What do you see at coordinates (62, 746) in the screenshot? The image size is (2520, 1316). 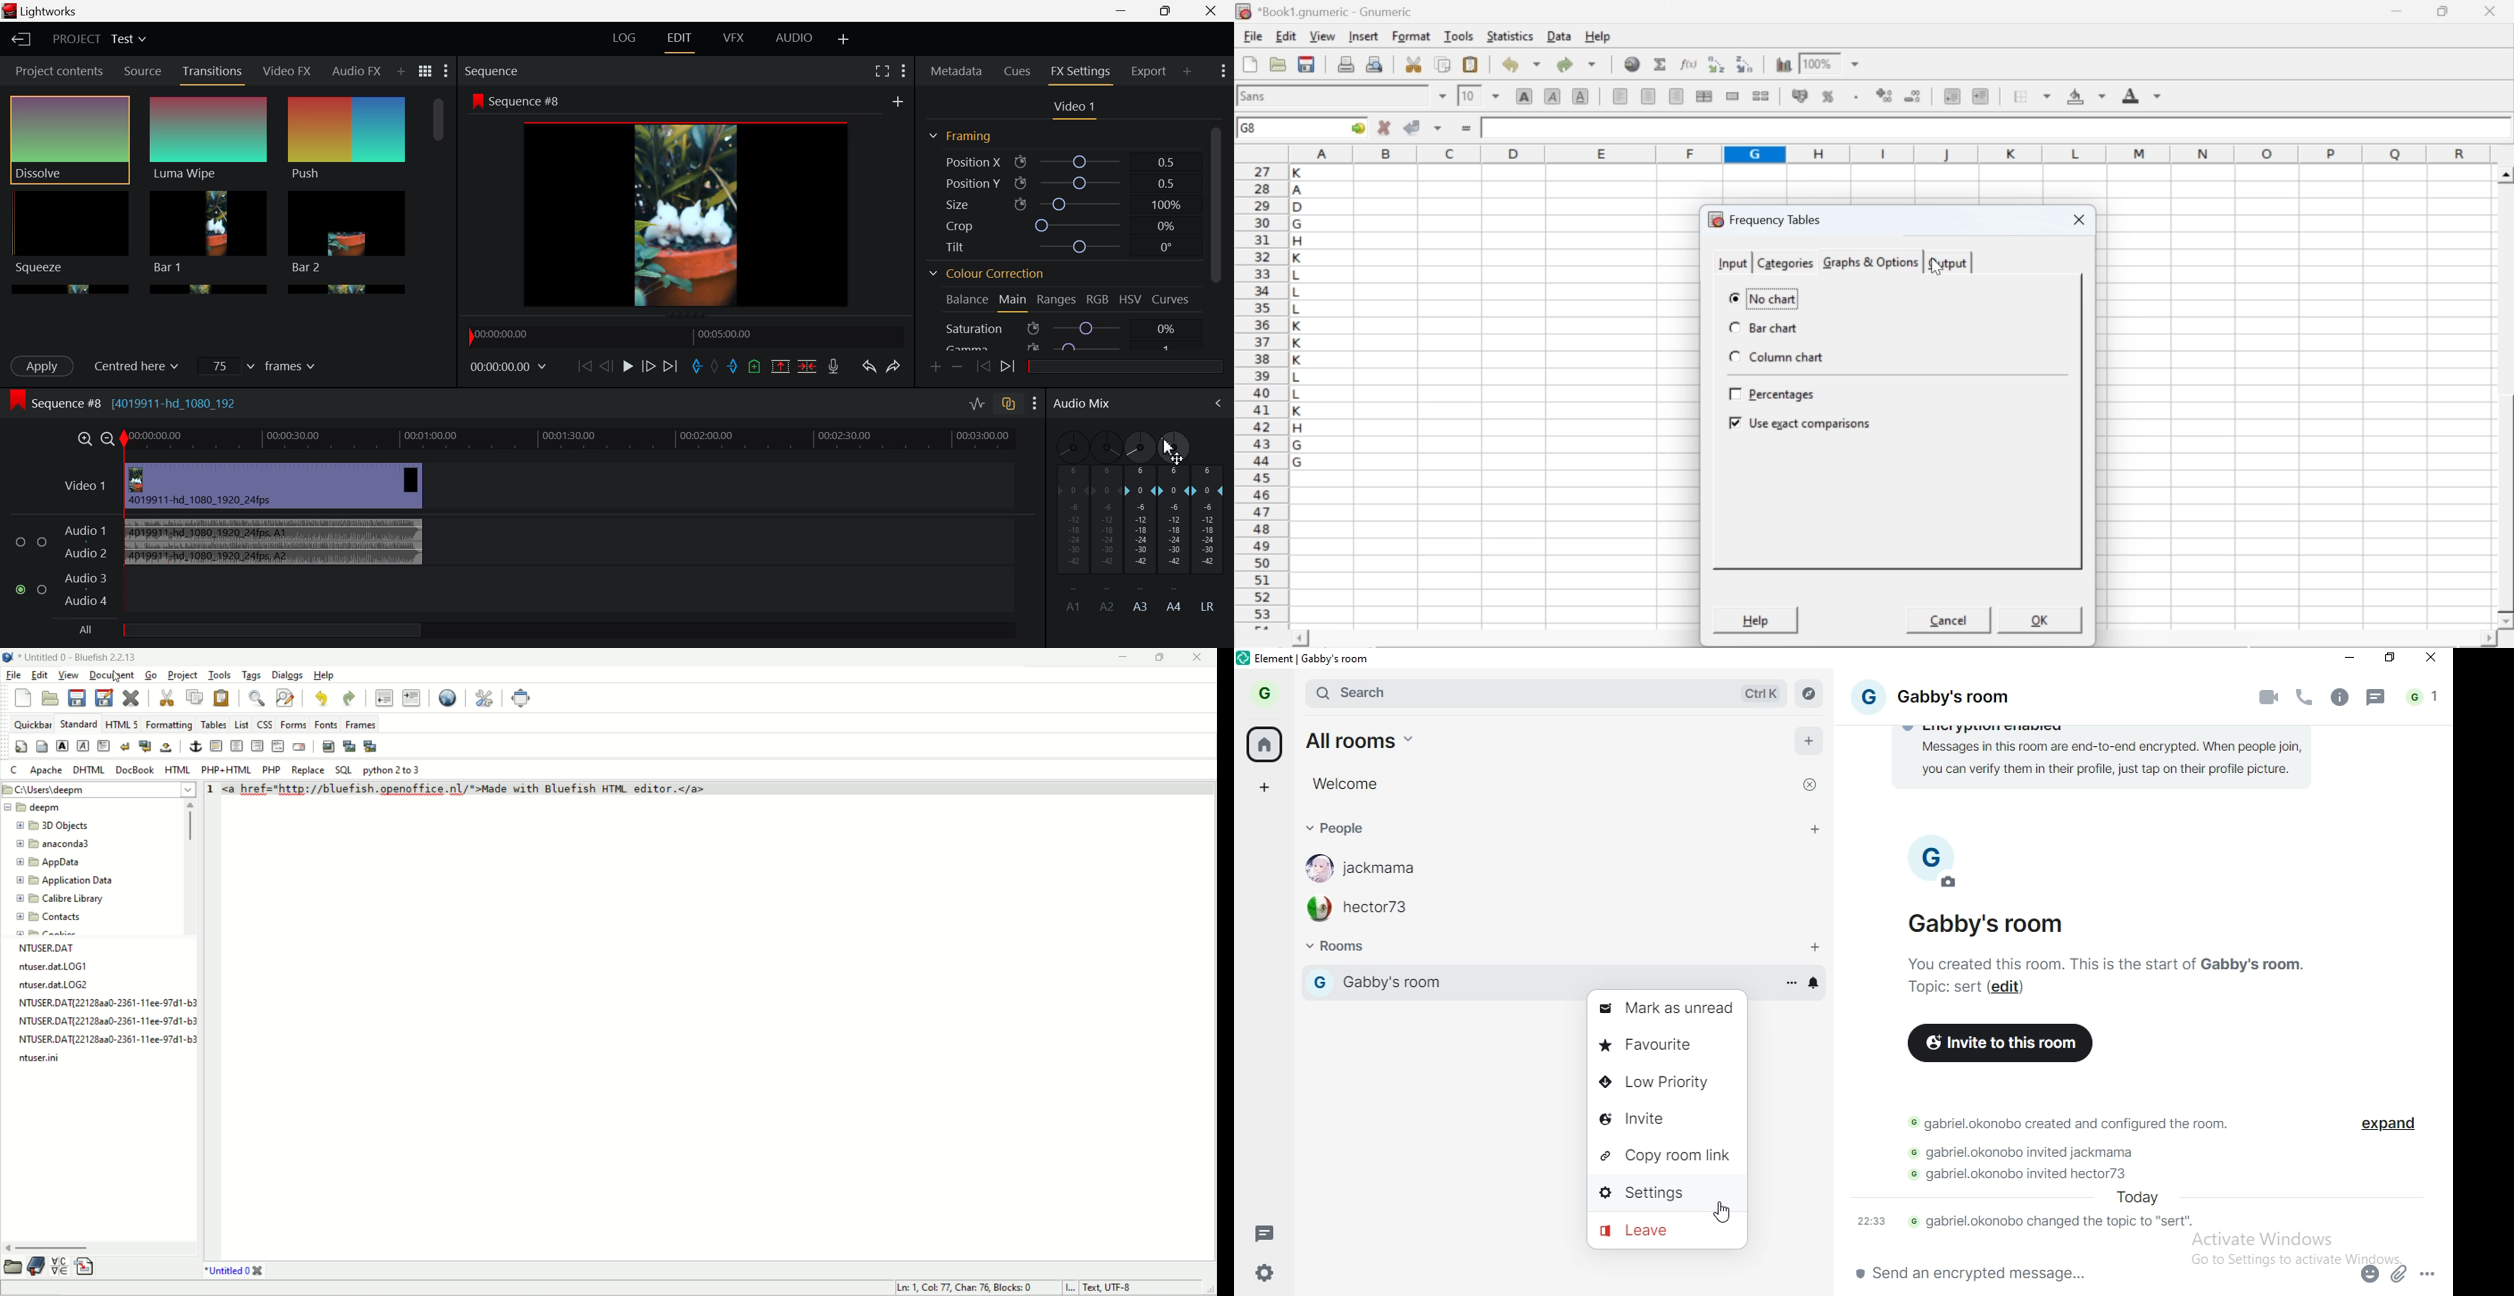 I see `strong` at bounding box center [62, 746].